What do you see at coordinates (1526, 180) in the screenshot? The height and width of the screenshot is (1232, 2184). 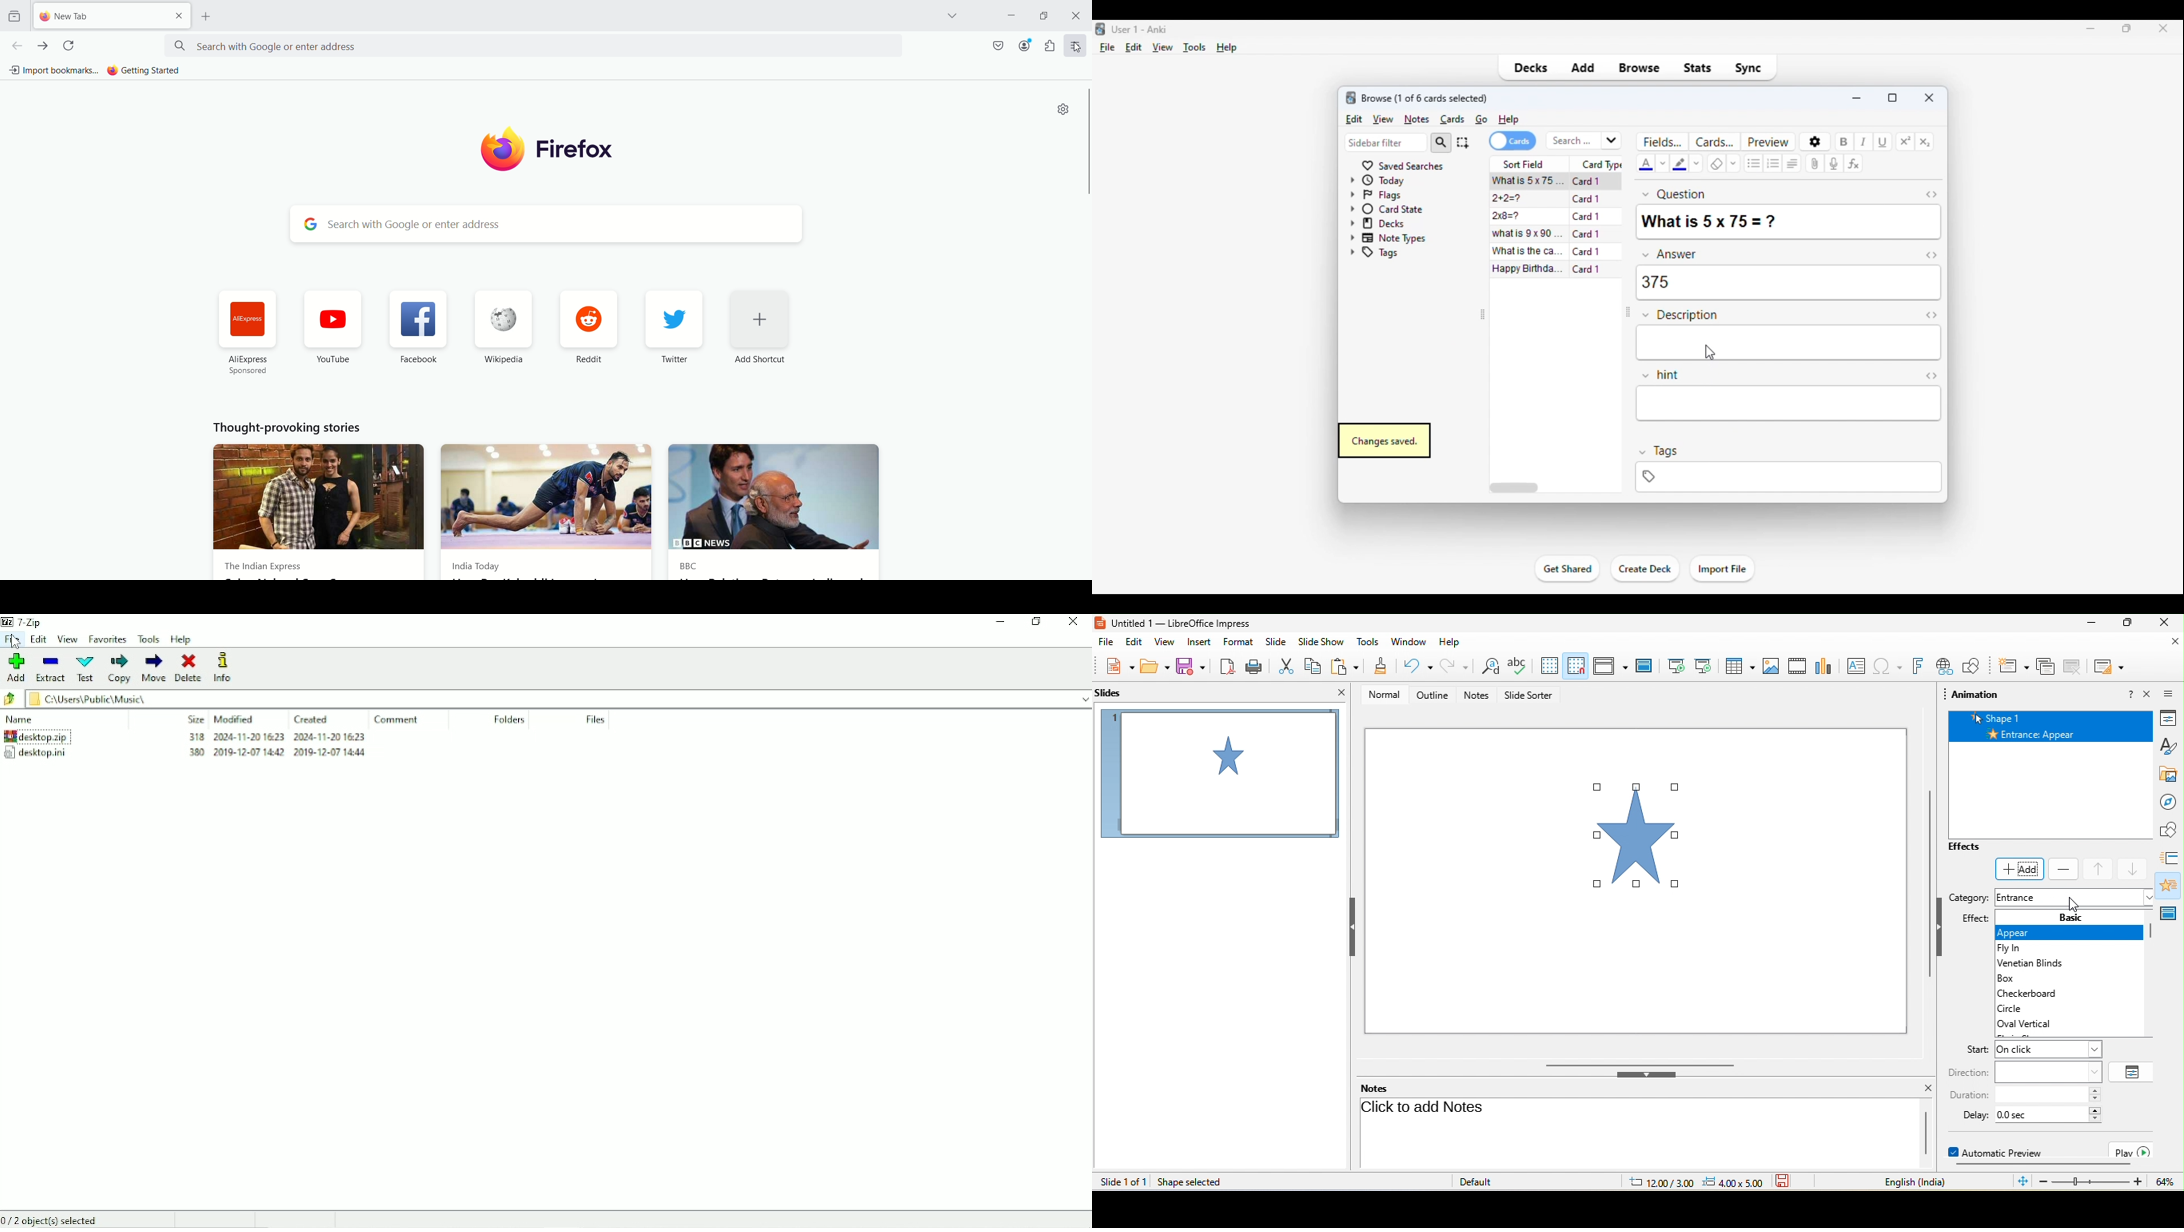 I see `what is 5x75=?` at bounding box center [1526, 180].